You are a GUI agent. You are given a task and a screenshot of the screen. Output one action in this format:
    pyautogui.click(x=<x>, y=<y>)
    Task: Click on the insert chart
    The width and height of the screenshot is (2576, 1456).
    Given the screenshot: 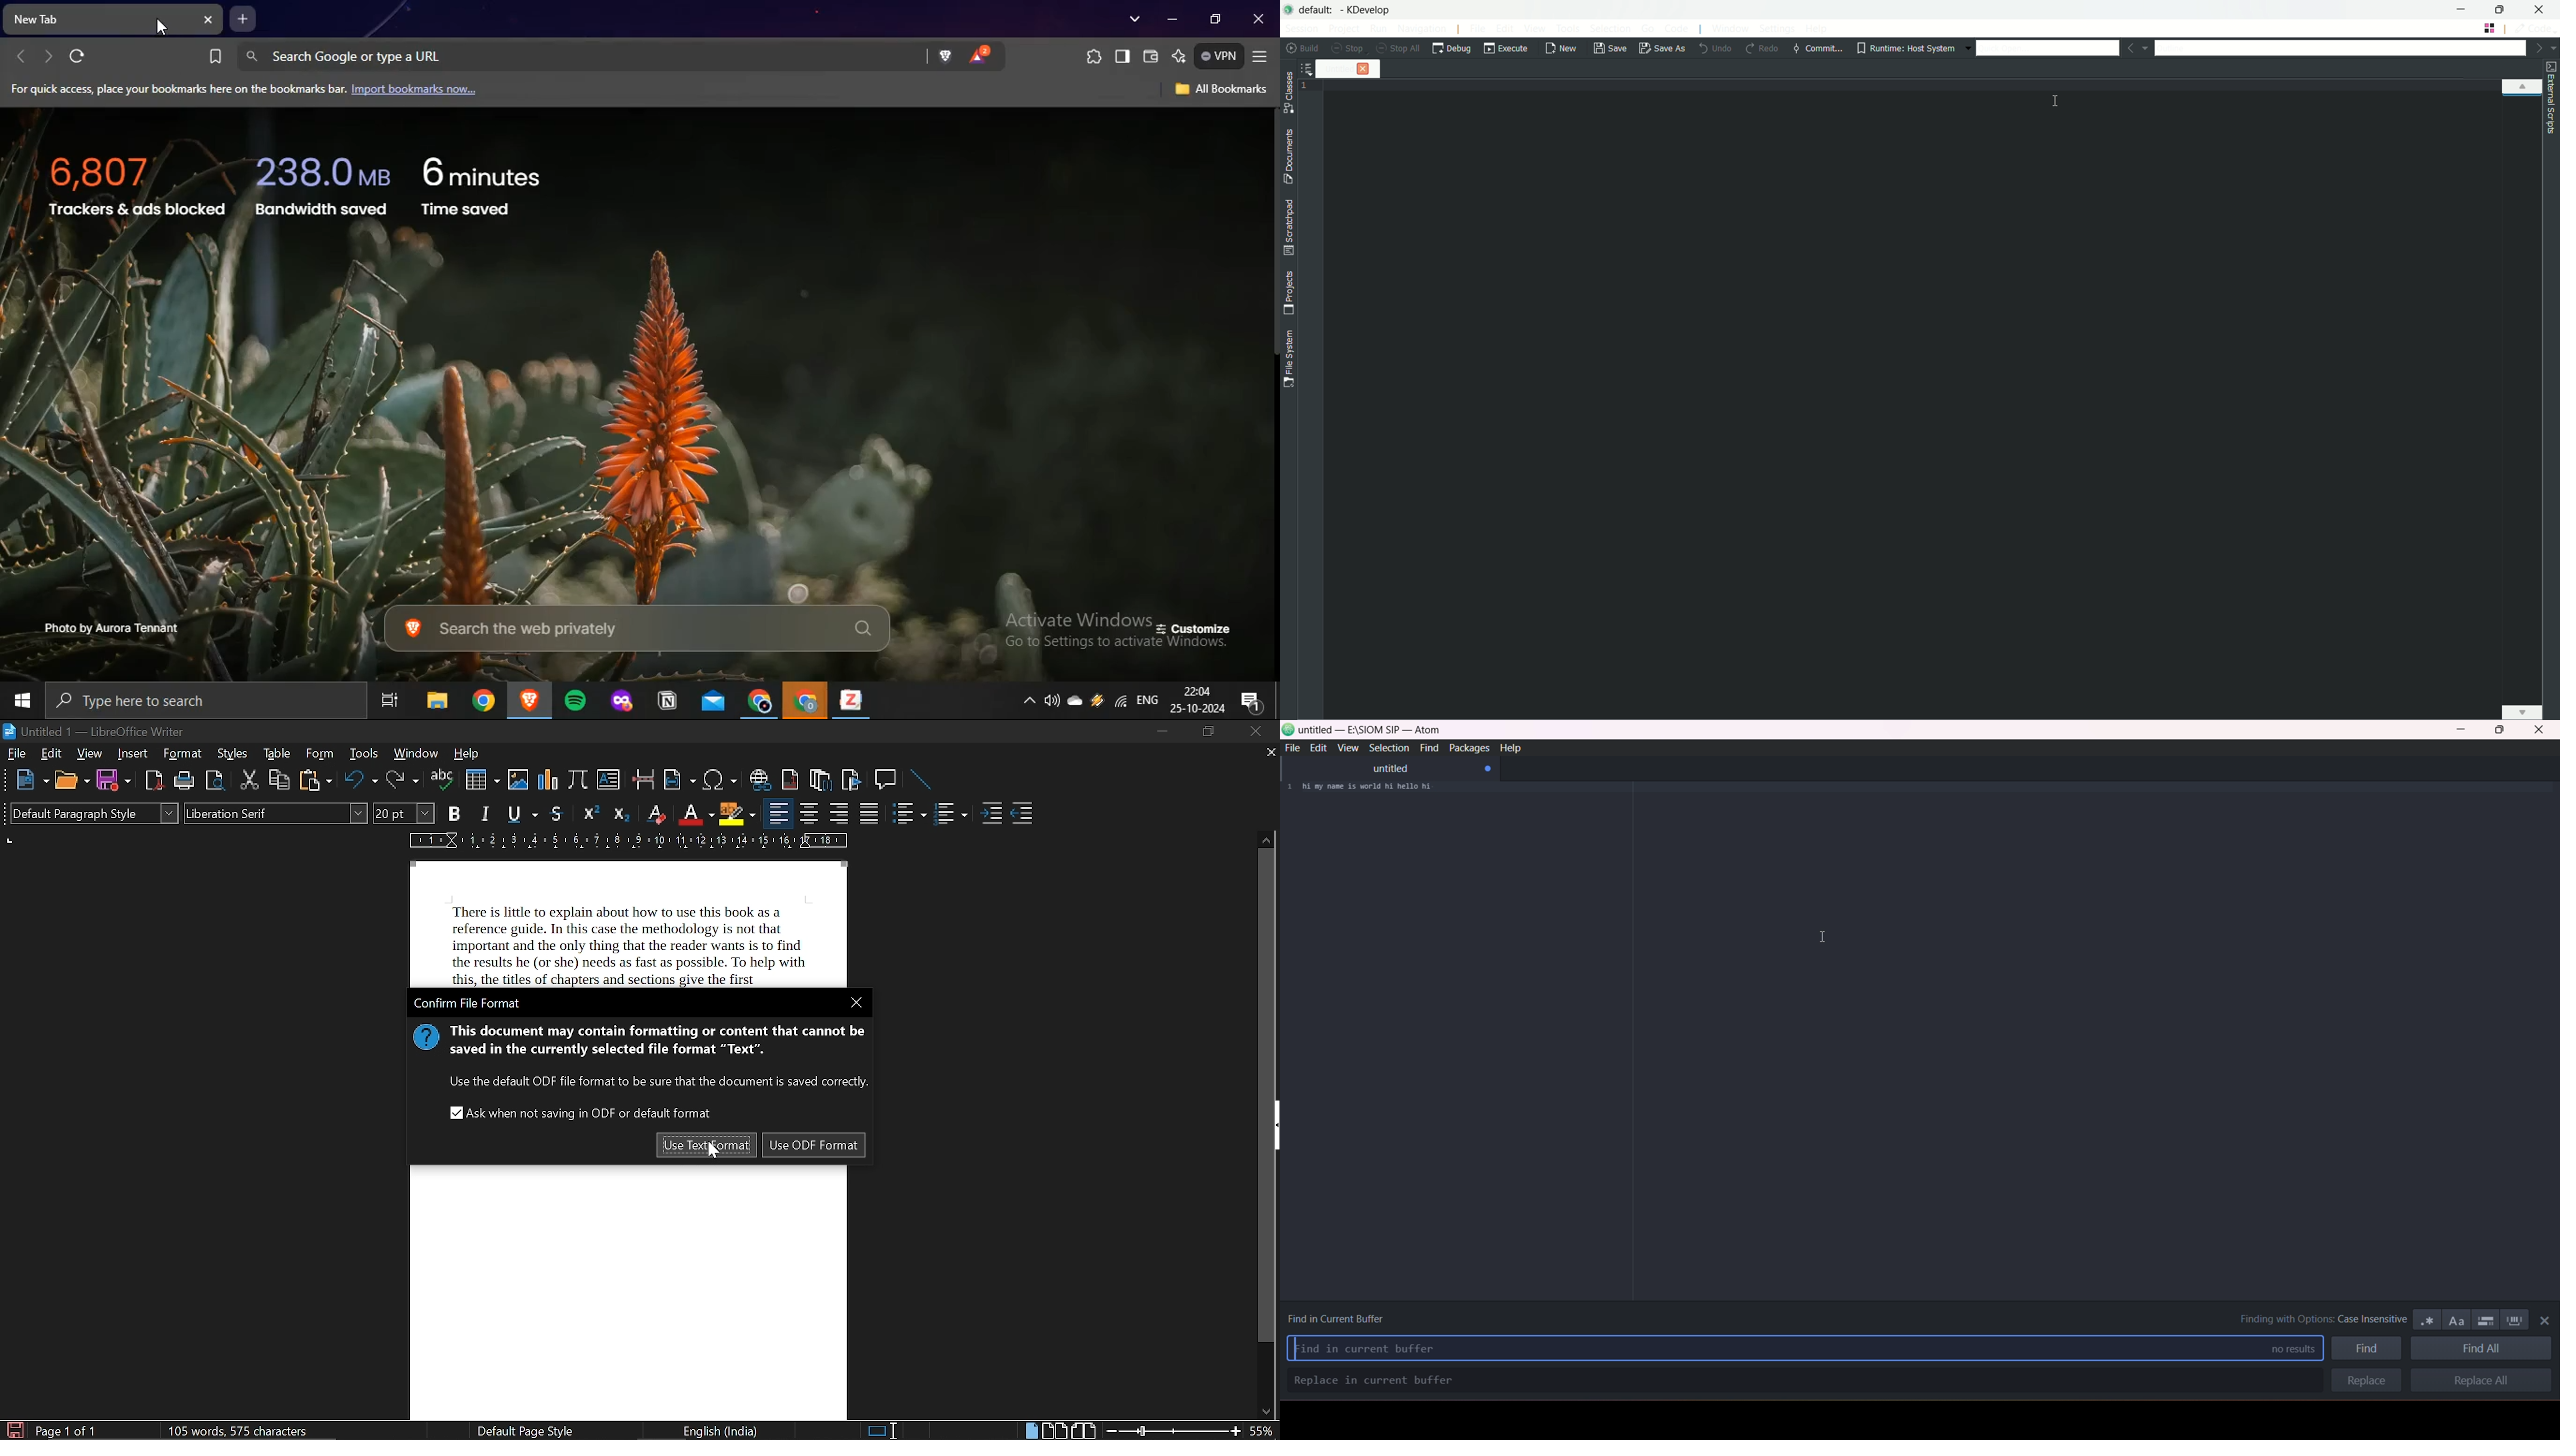 What is the action you would take?
    pyautogui.click(x=547, y=781)
    